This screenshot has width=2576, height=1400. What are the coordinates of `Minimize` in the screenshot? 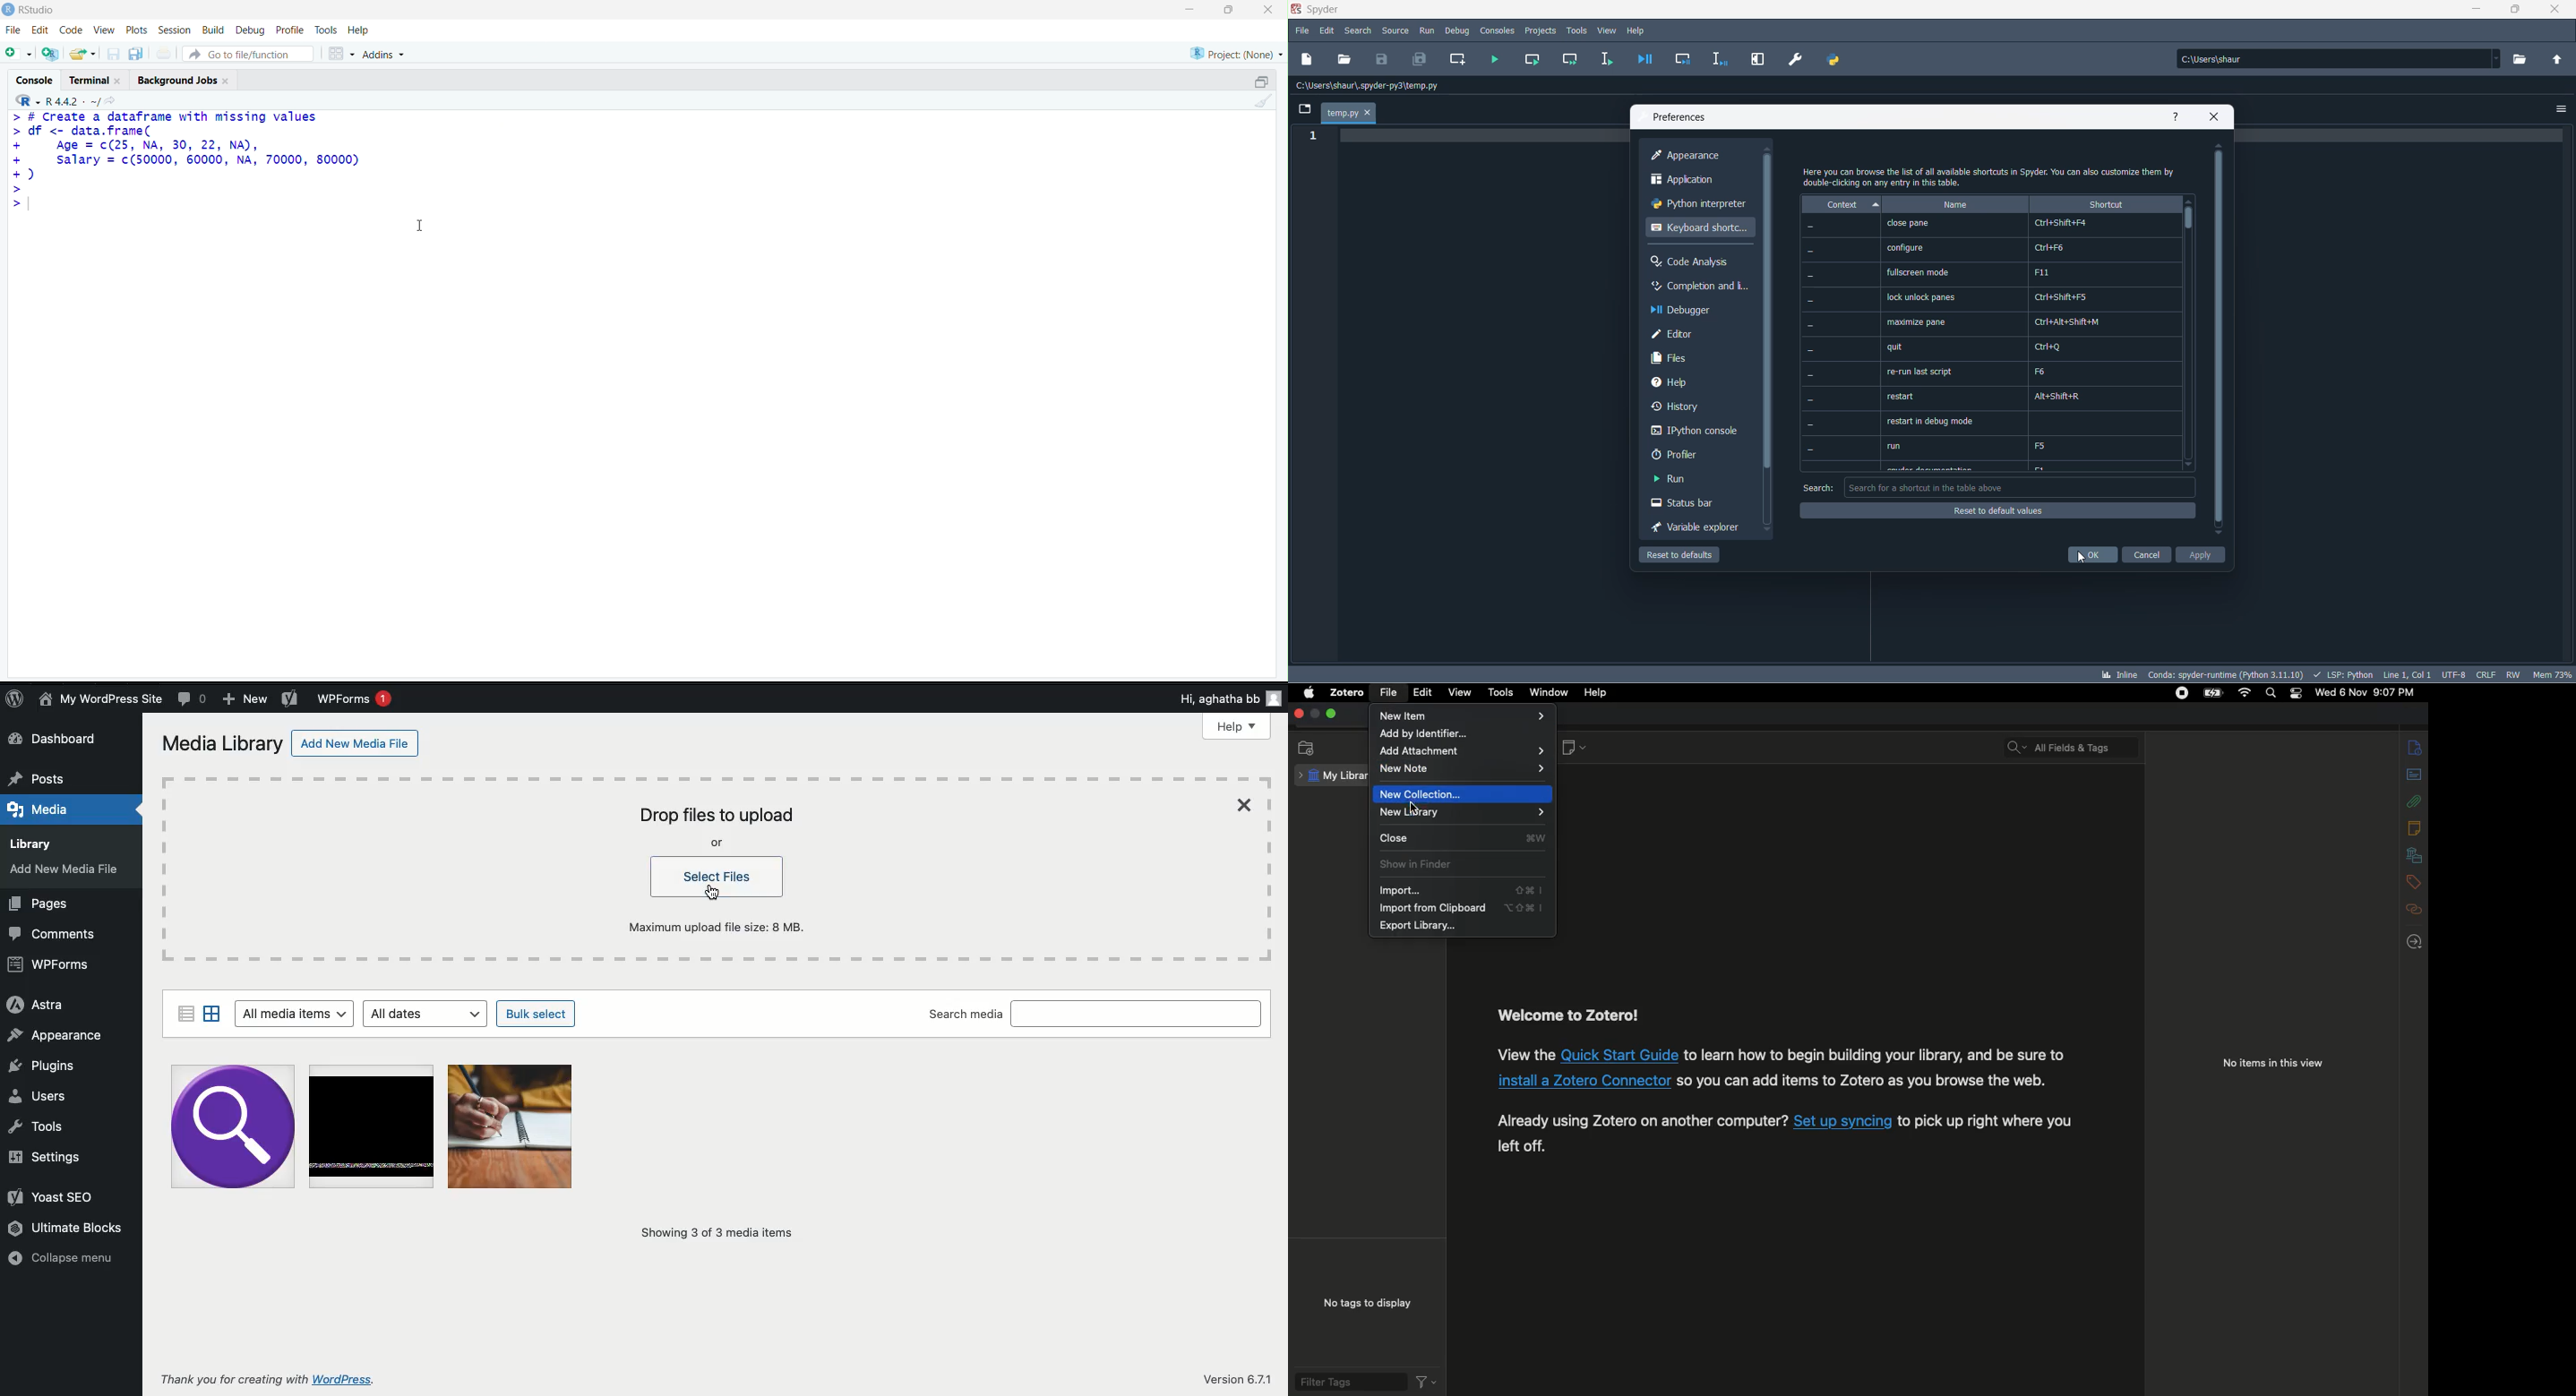 It's located at (1314, 714).